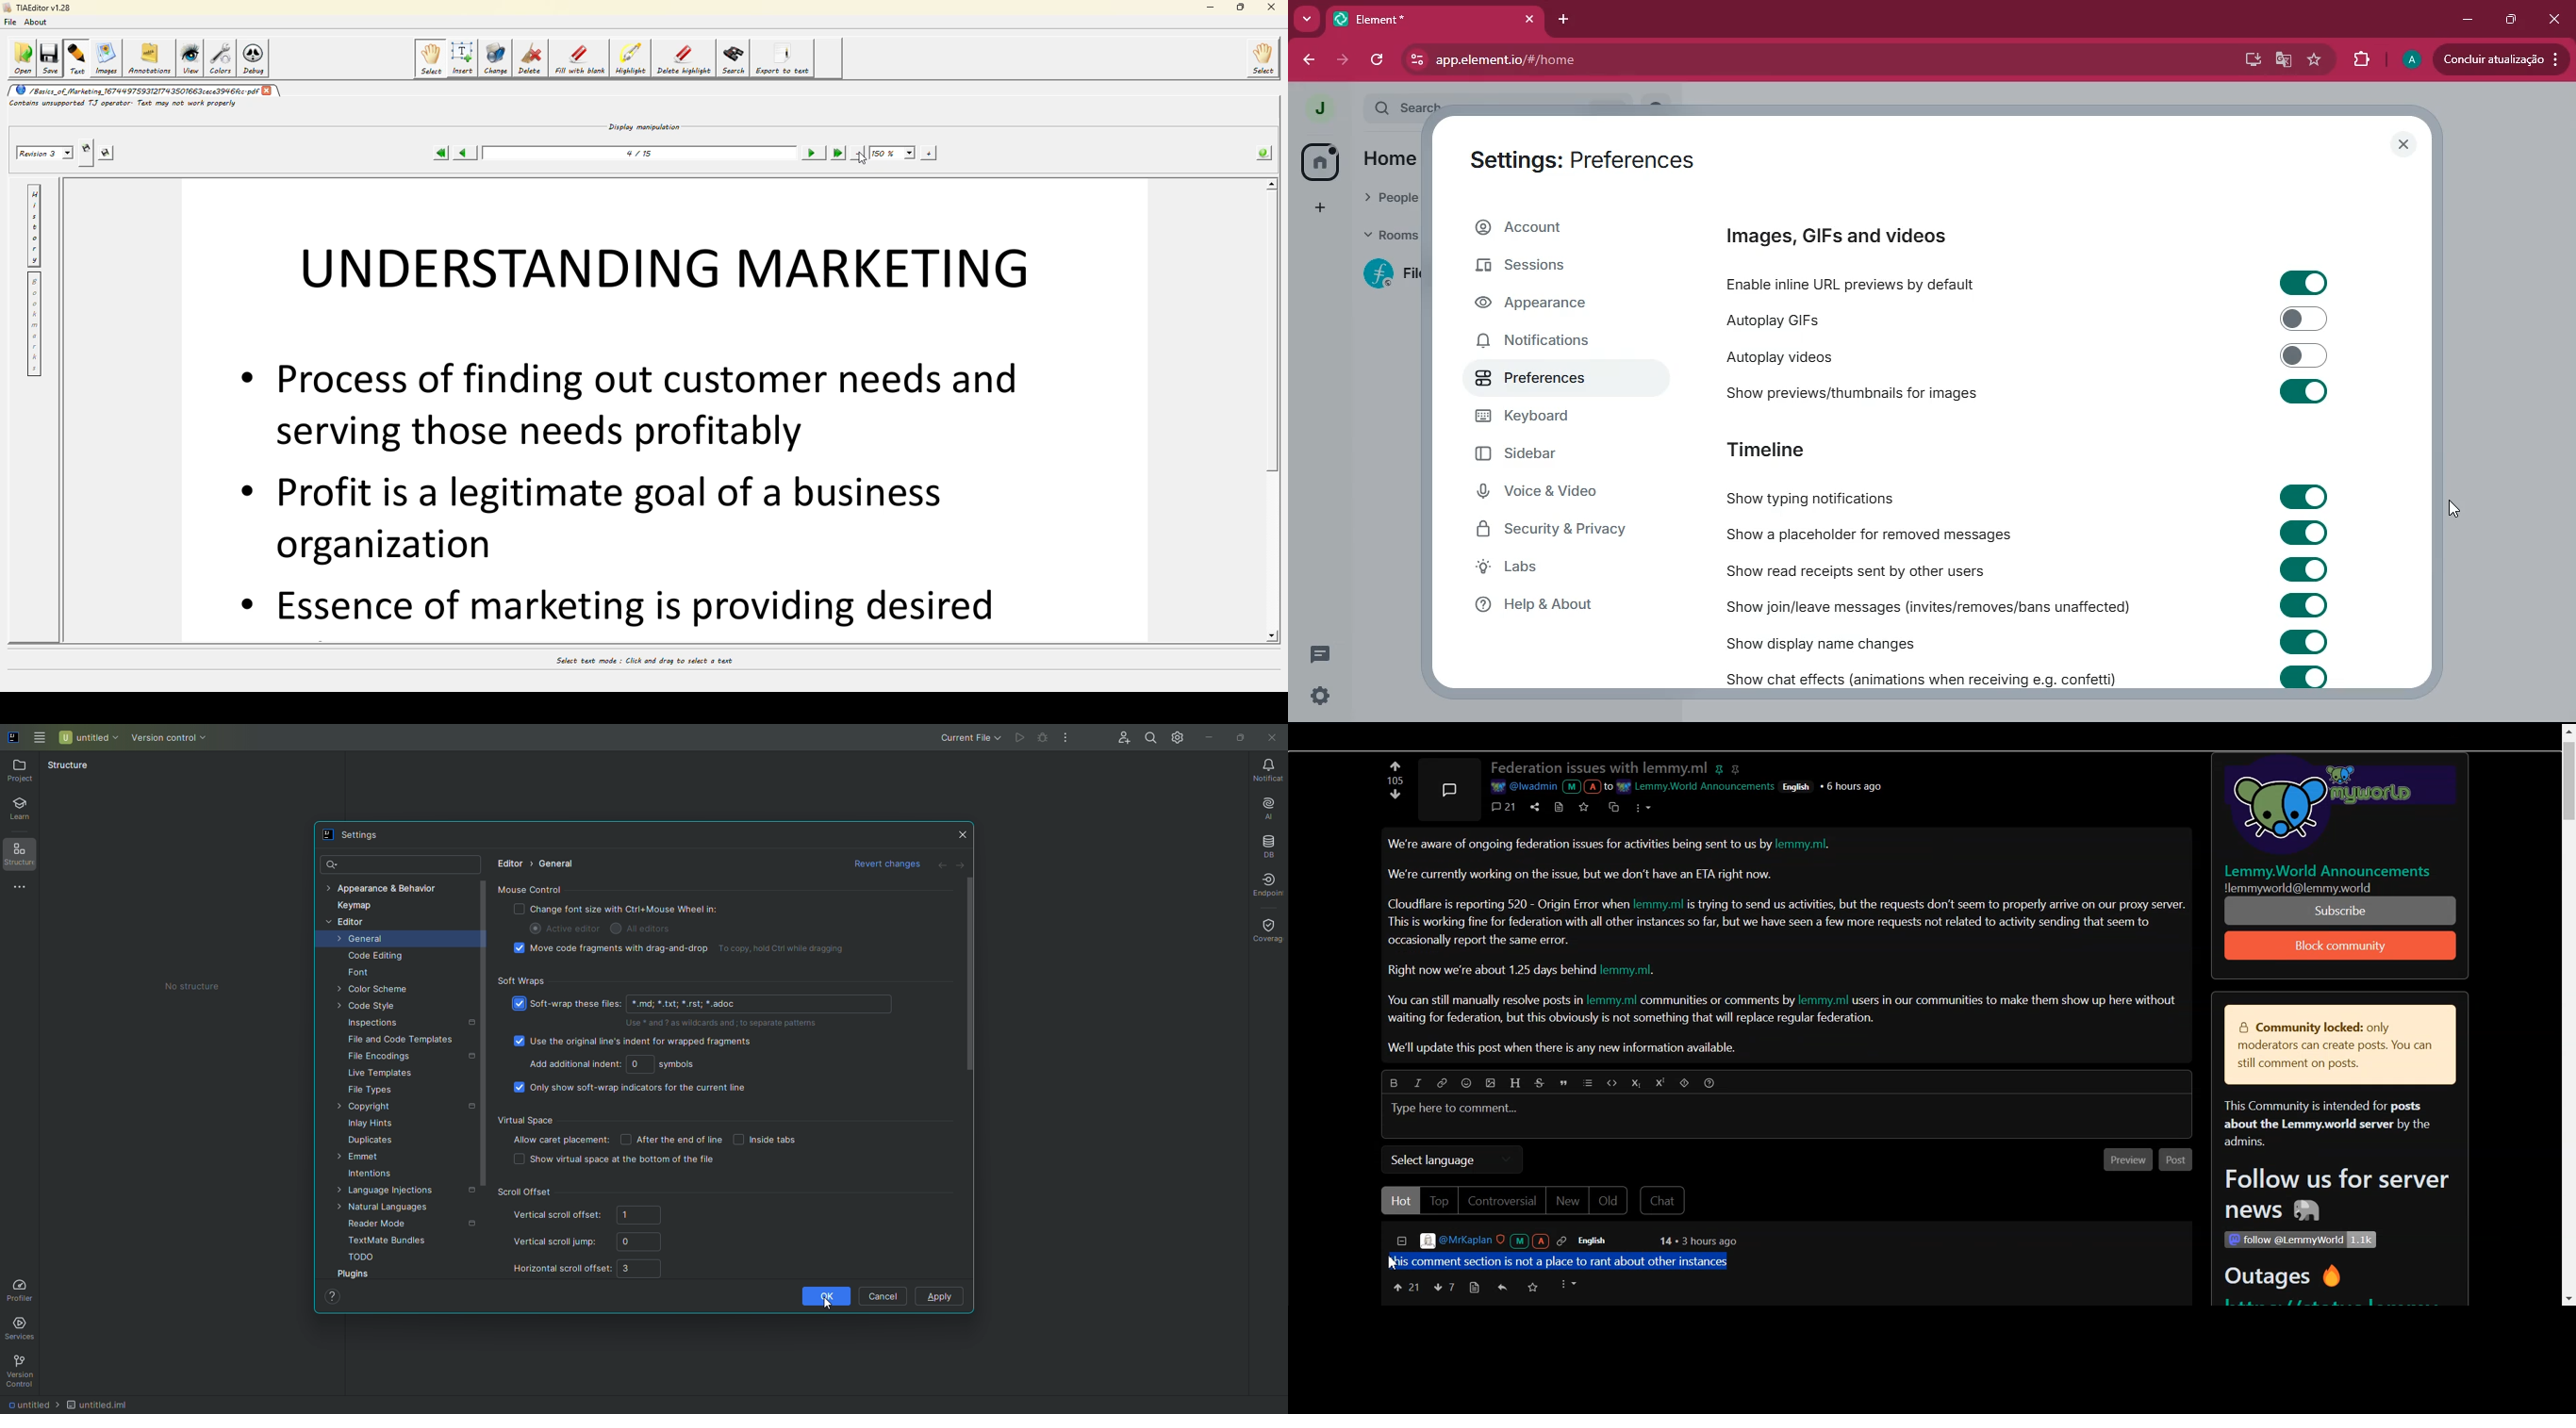 This screenshot has height=1428, width=2576. Describe the element at coordinates (1817, 498) in the screenshot. I see `show typing notifications` at that location.